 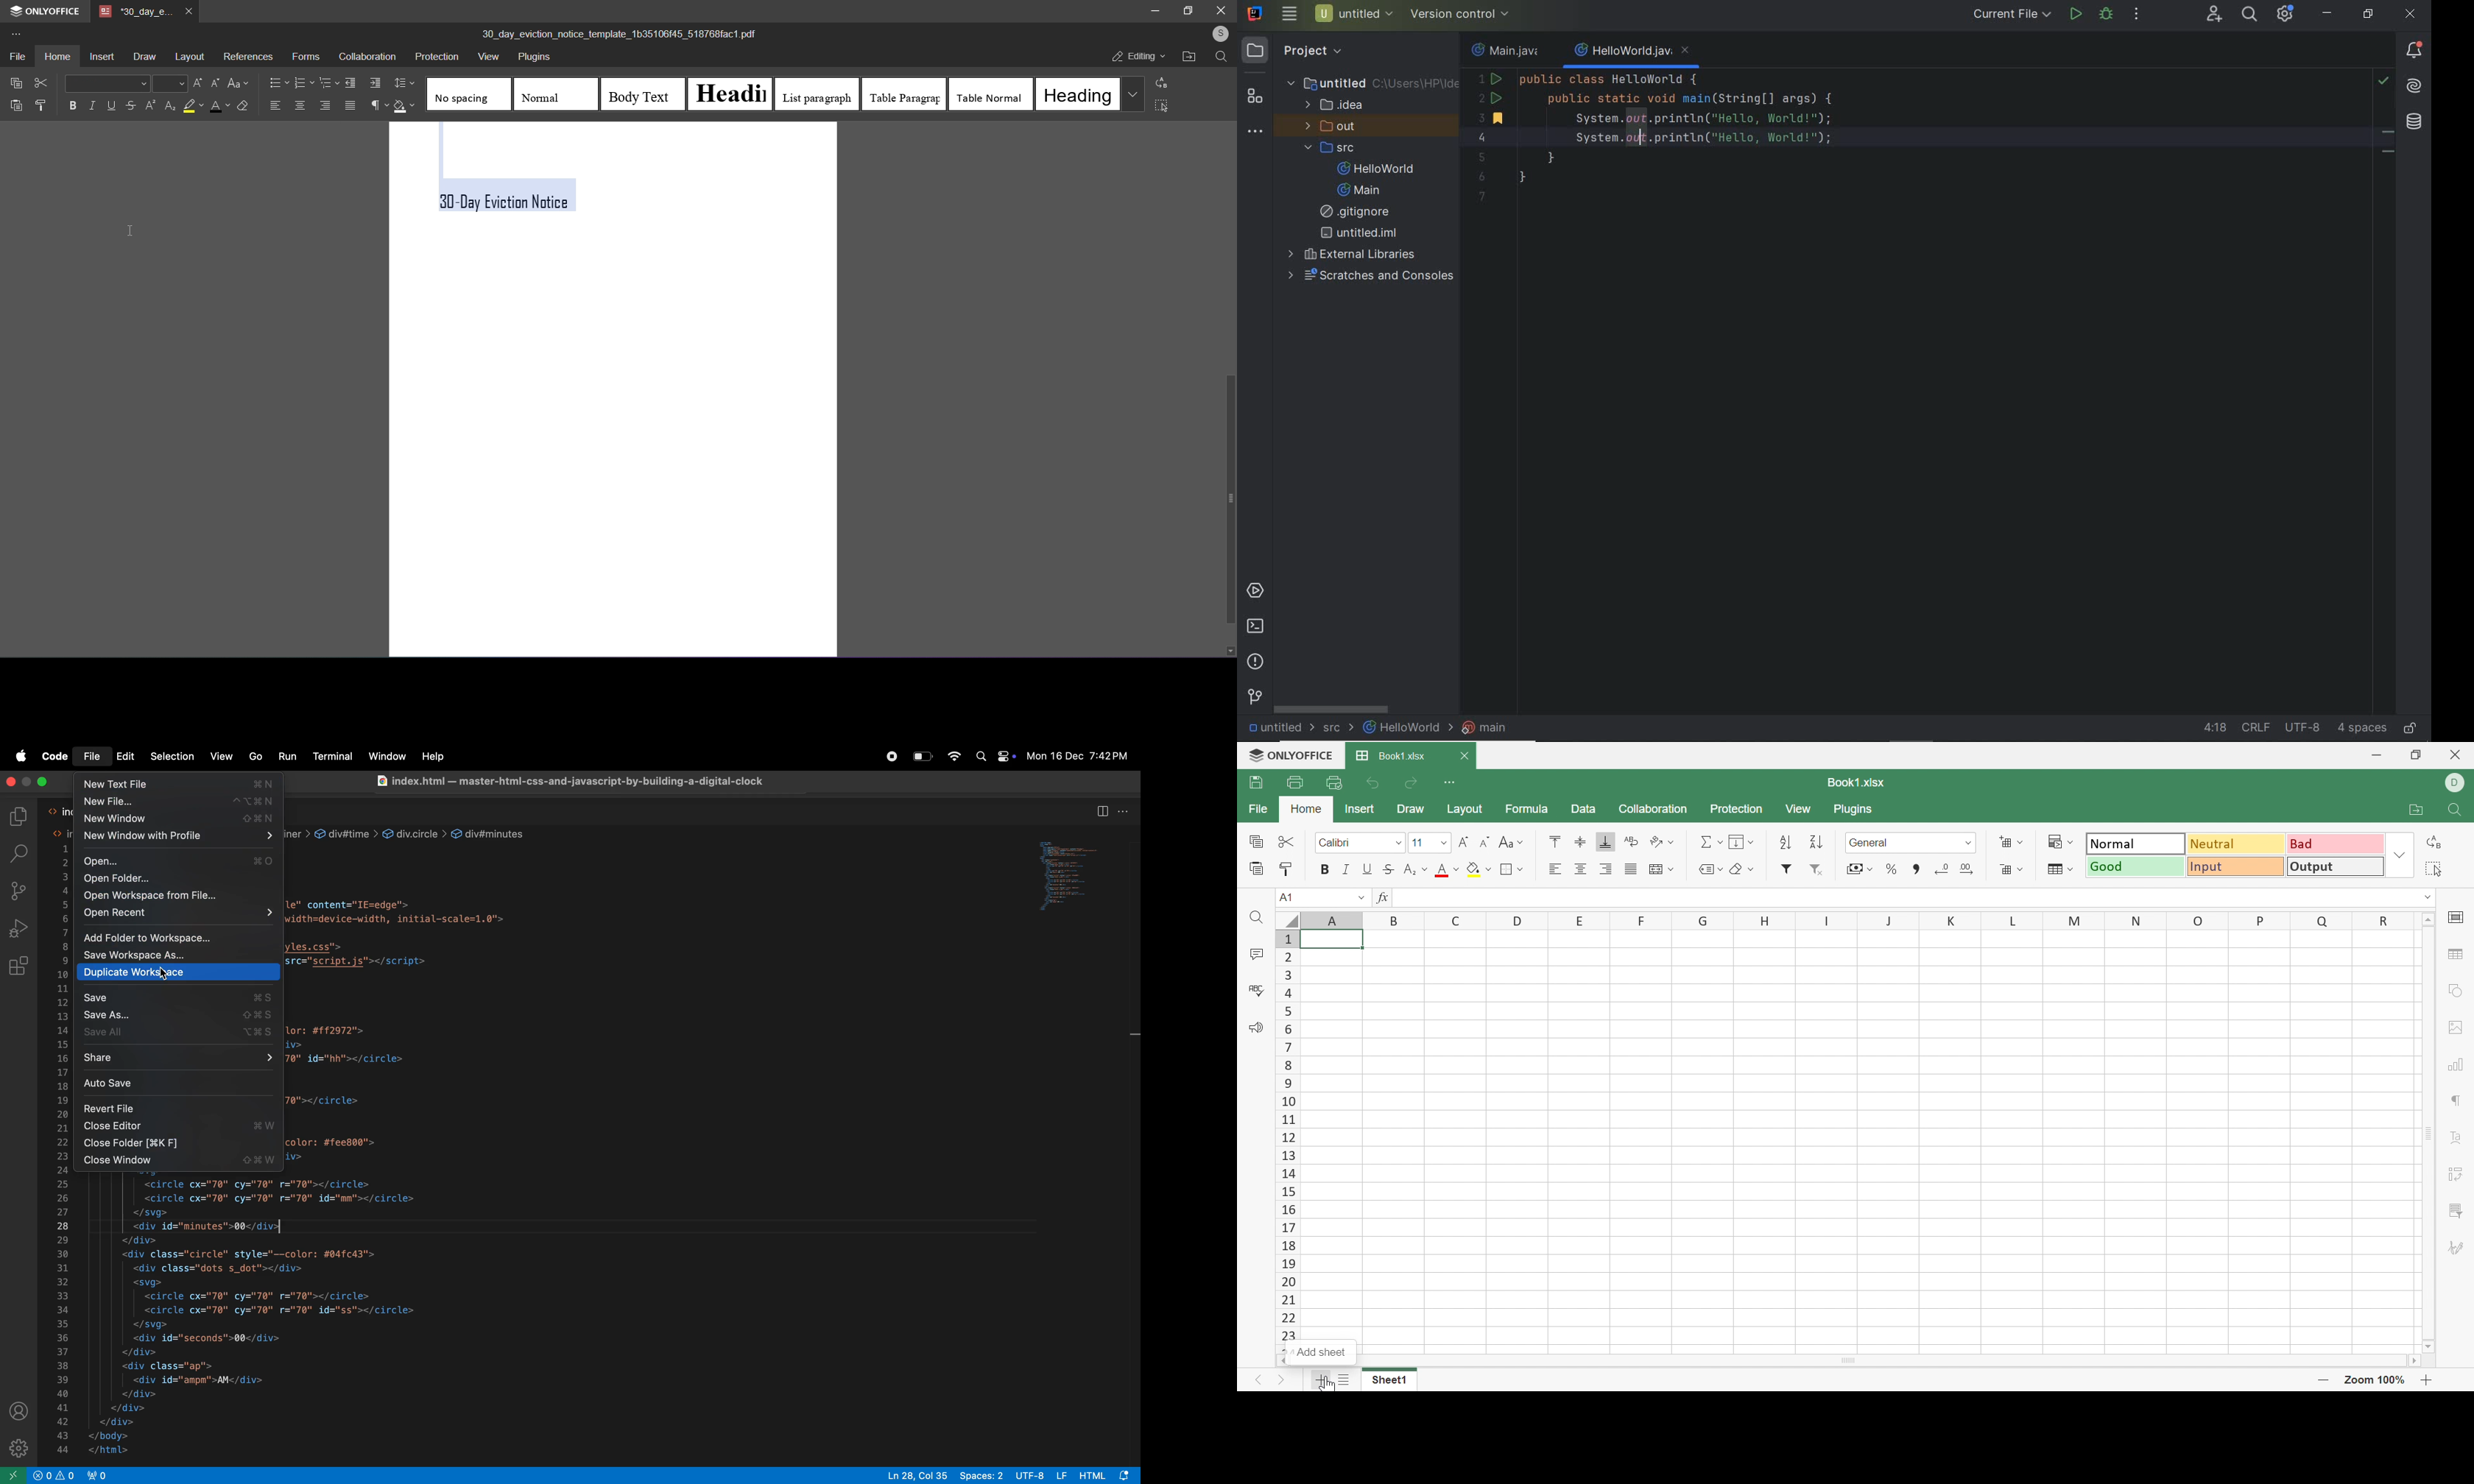 What do you see at coordinates (2015, 921) in the screenshot?
I see `L` at bounding box center [2015, 921].